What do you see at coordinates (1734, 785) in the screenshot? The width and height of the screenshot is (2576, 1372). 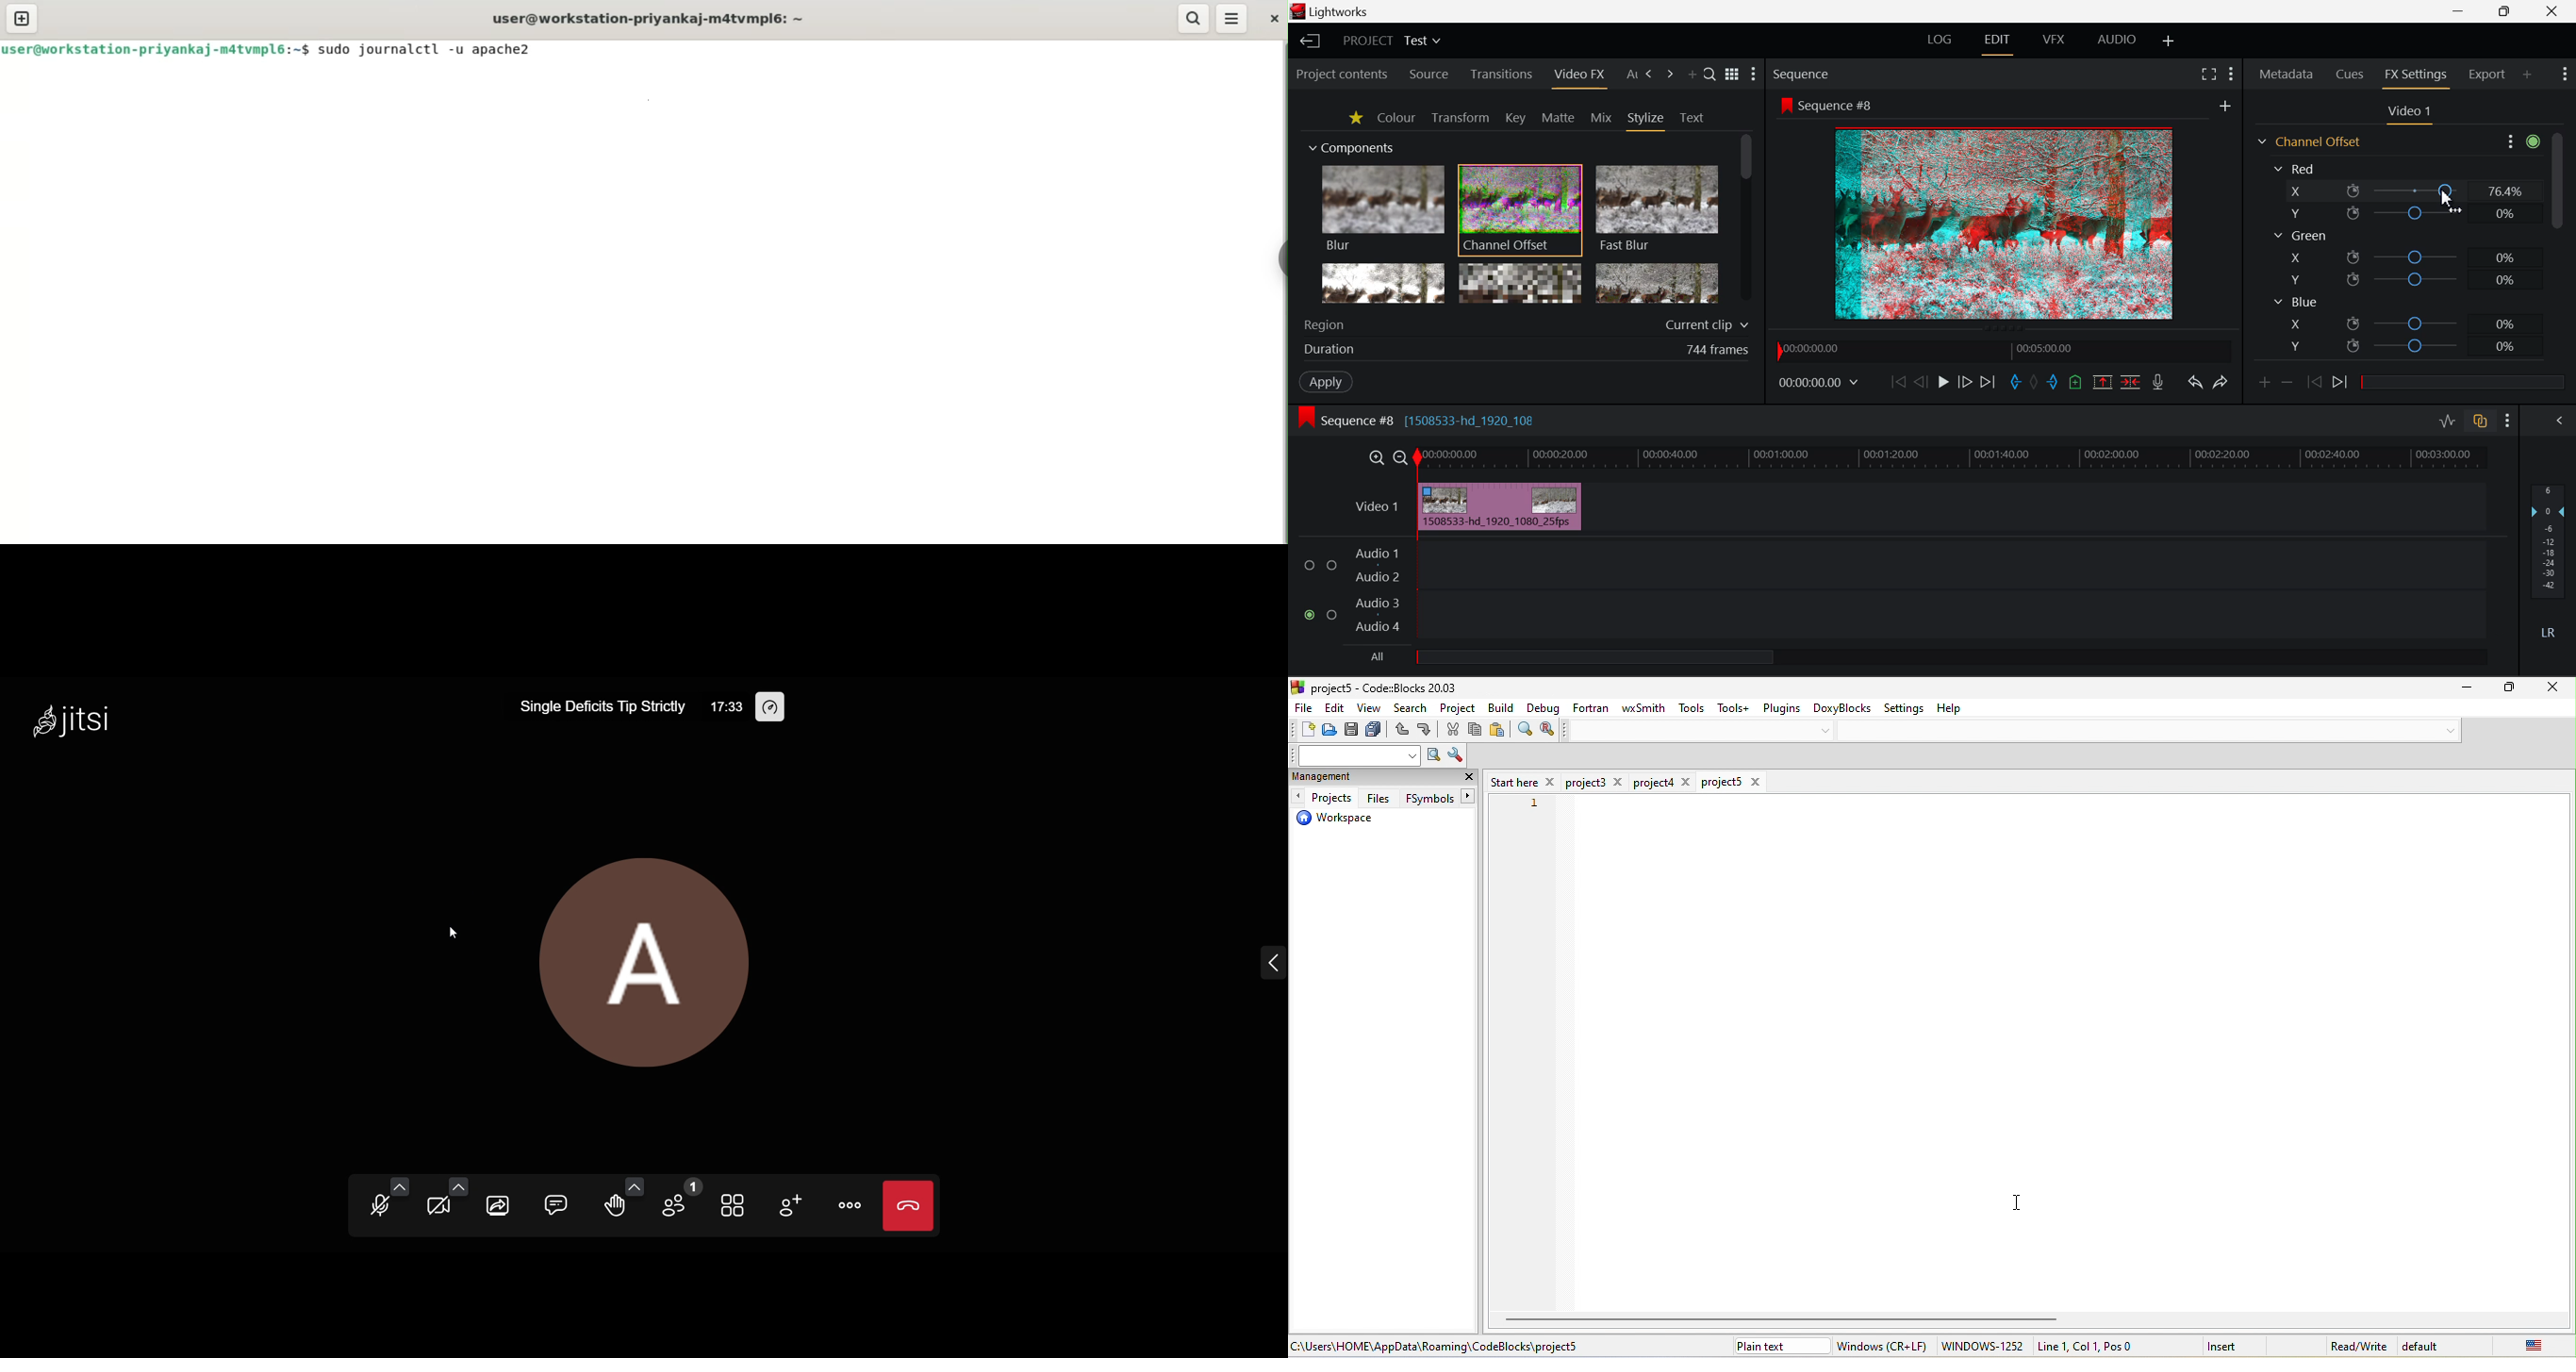 I see `new template file` at bounding box center [1734, 785].